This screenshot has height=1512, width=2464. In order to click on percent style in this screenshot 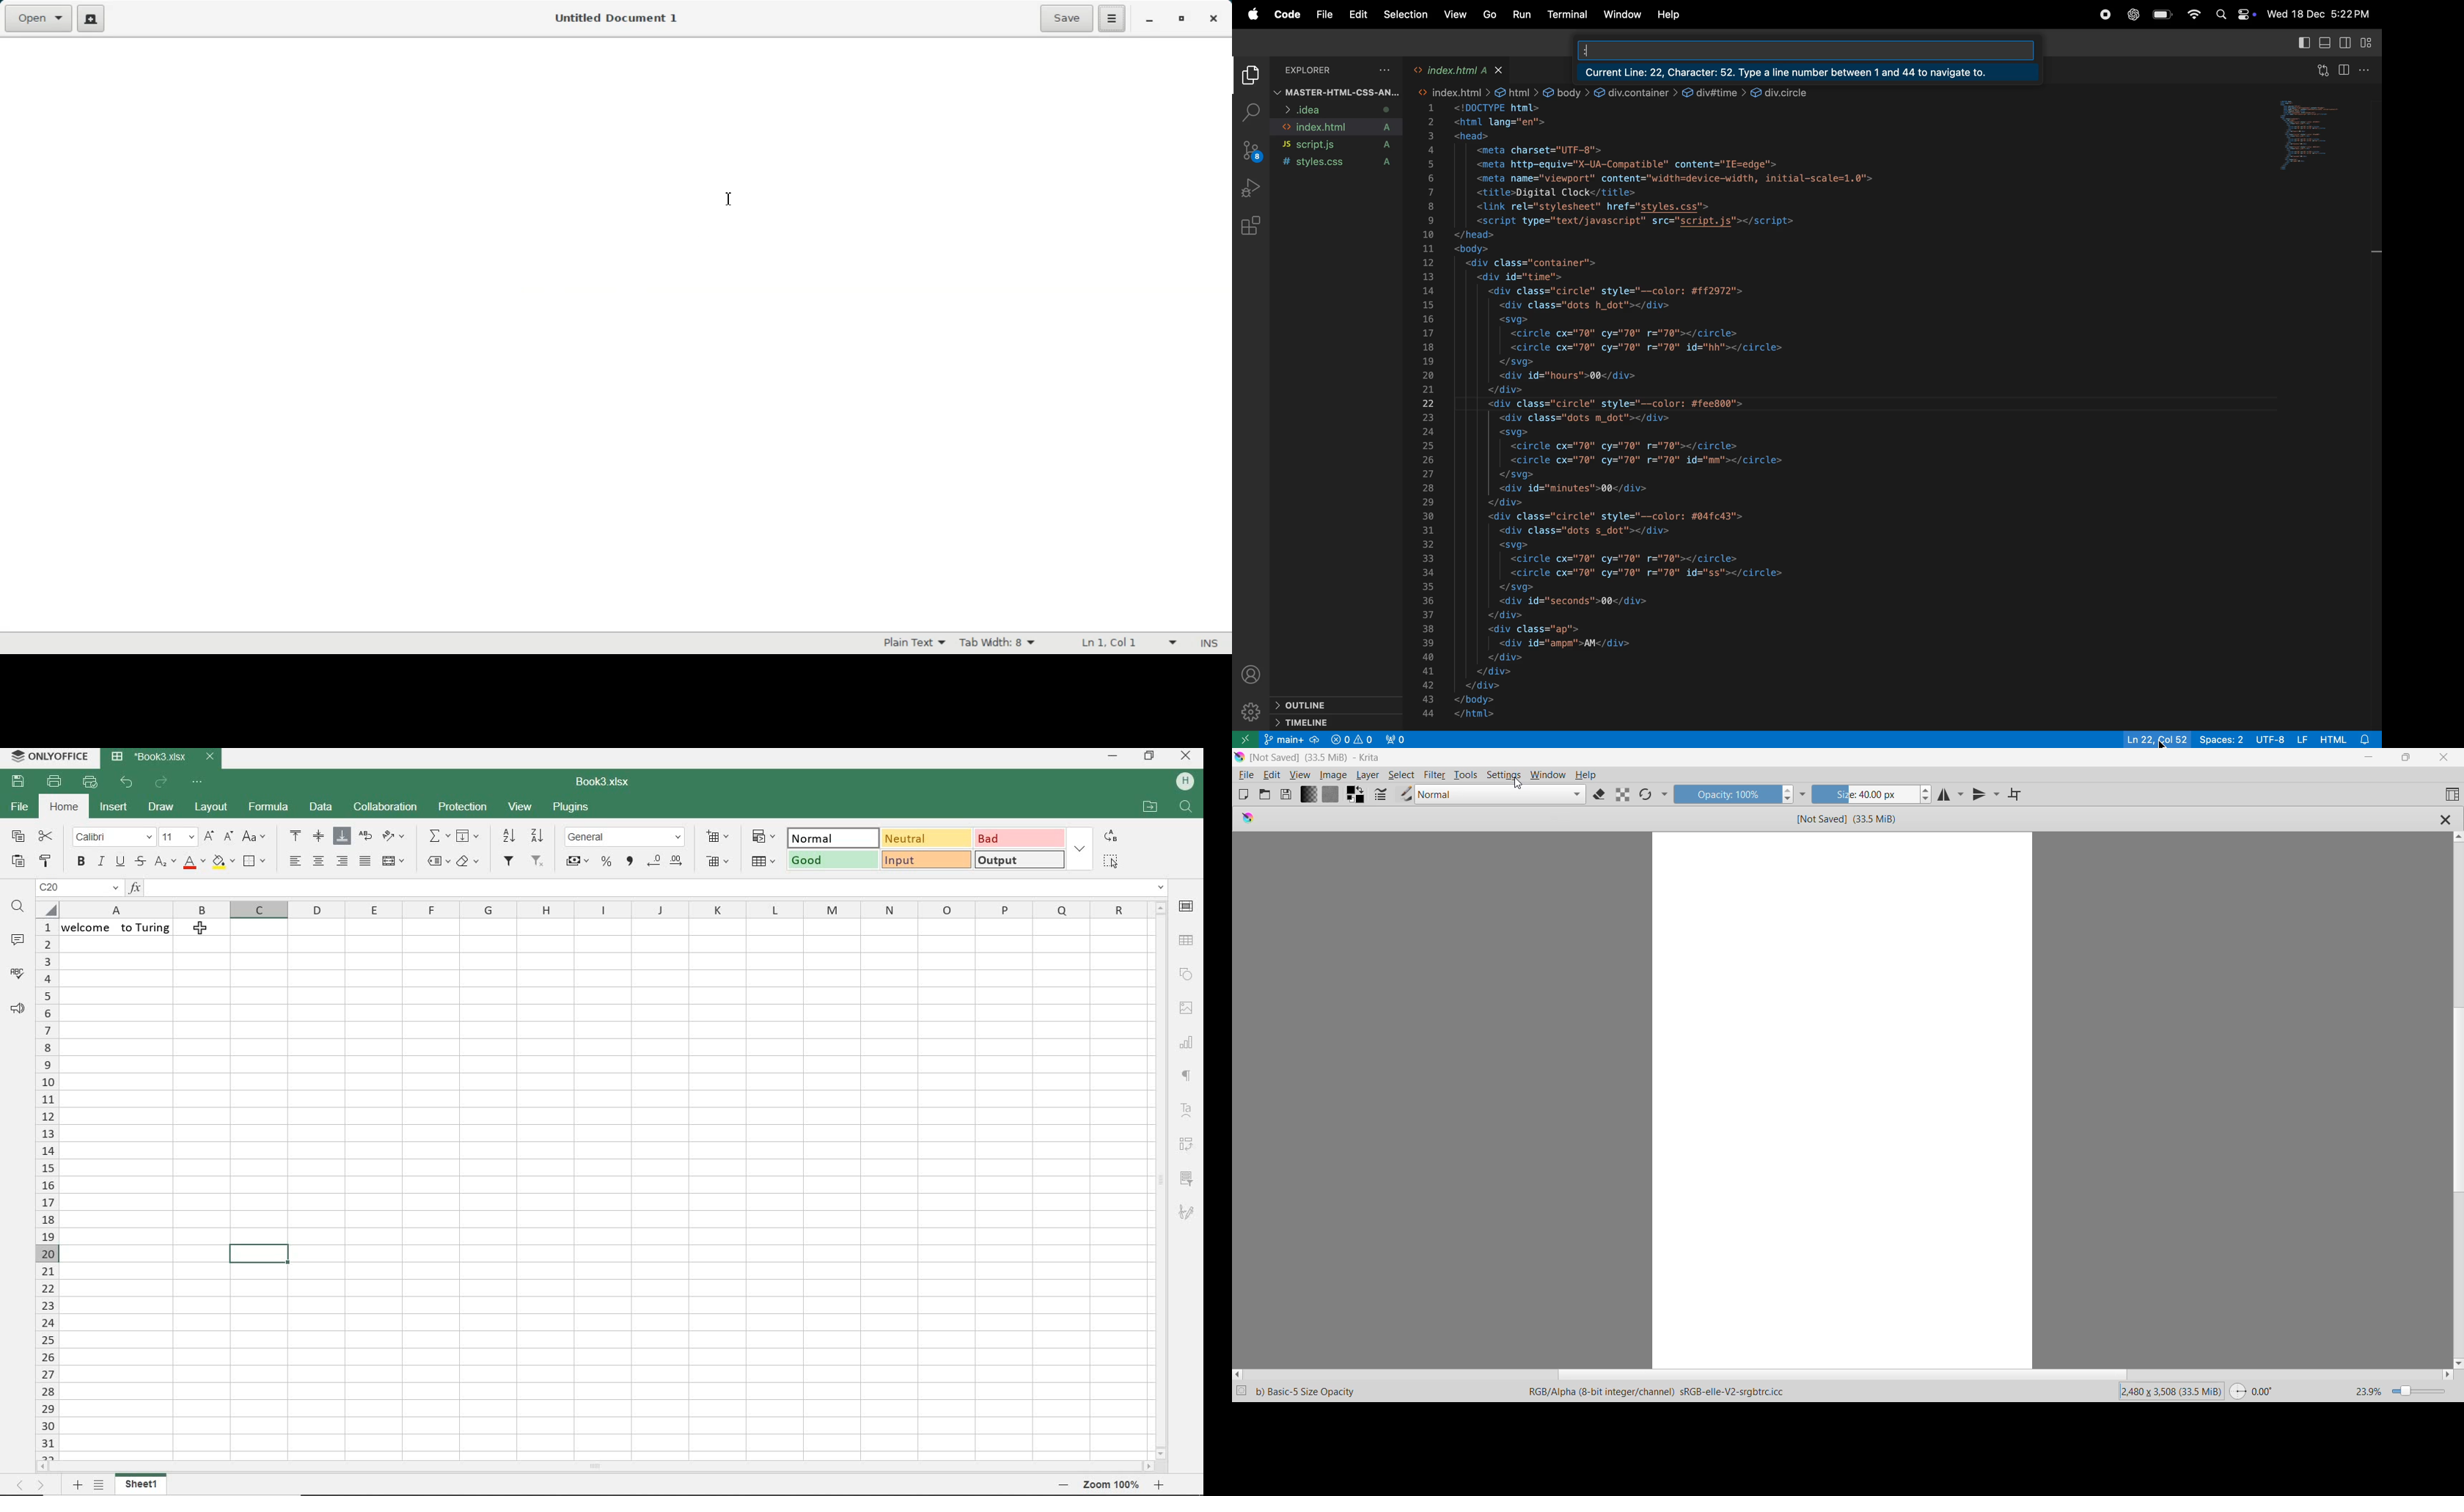, I will do `click(607, 862)`.